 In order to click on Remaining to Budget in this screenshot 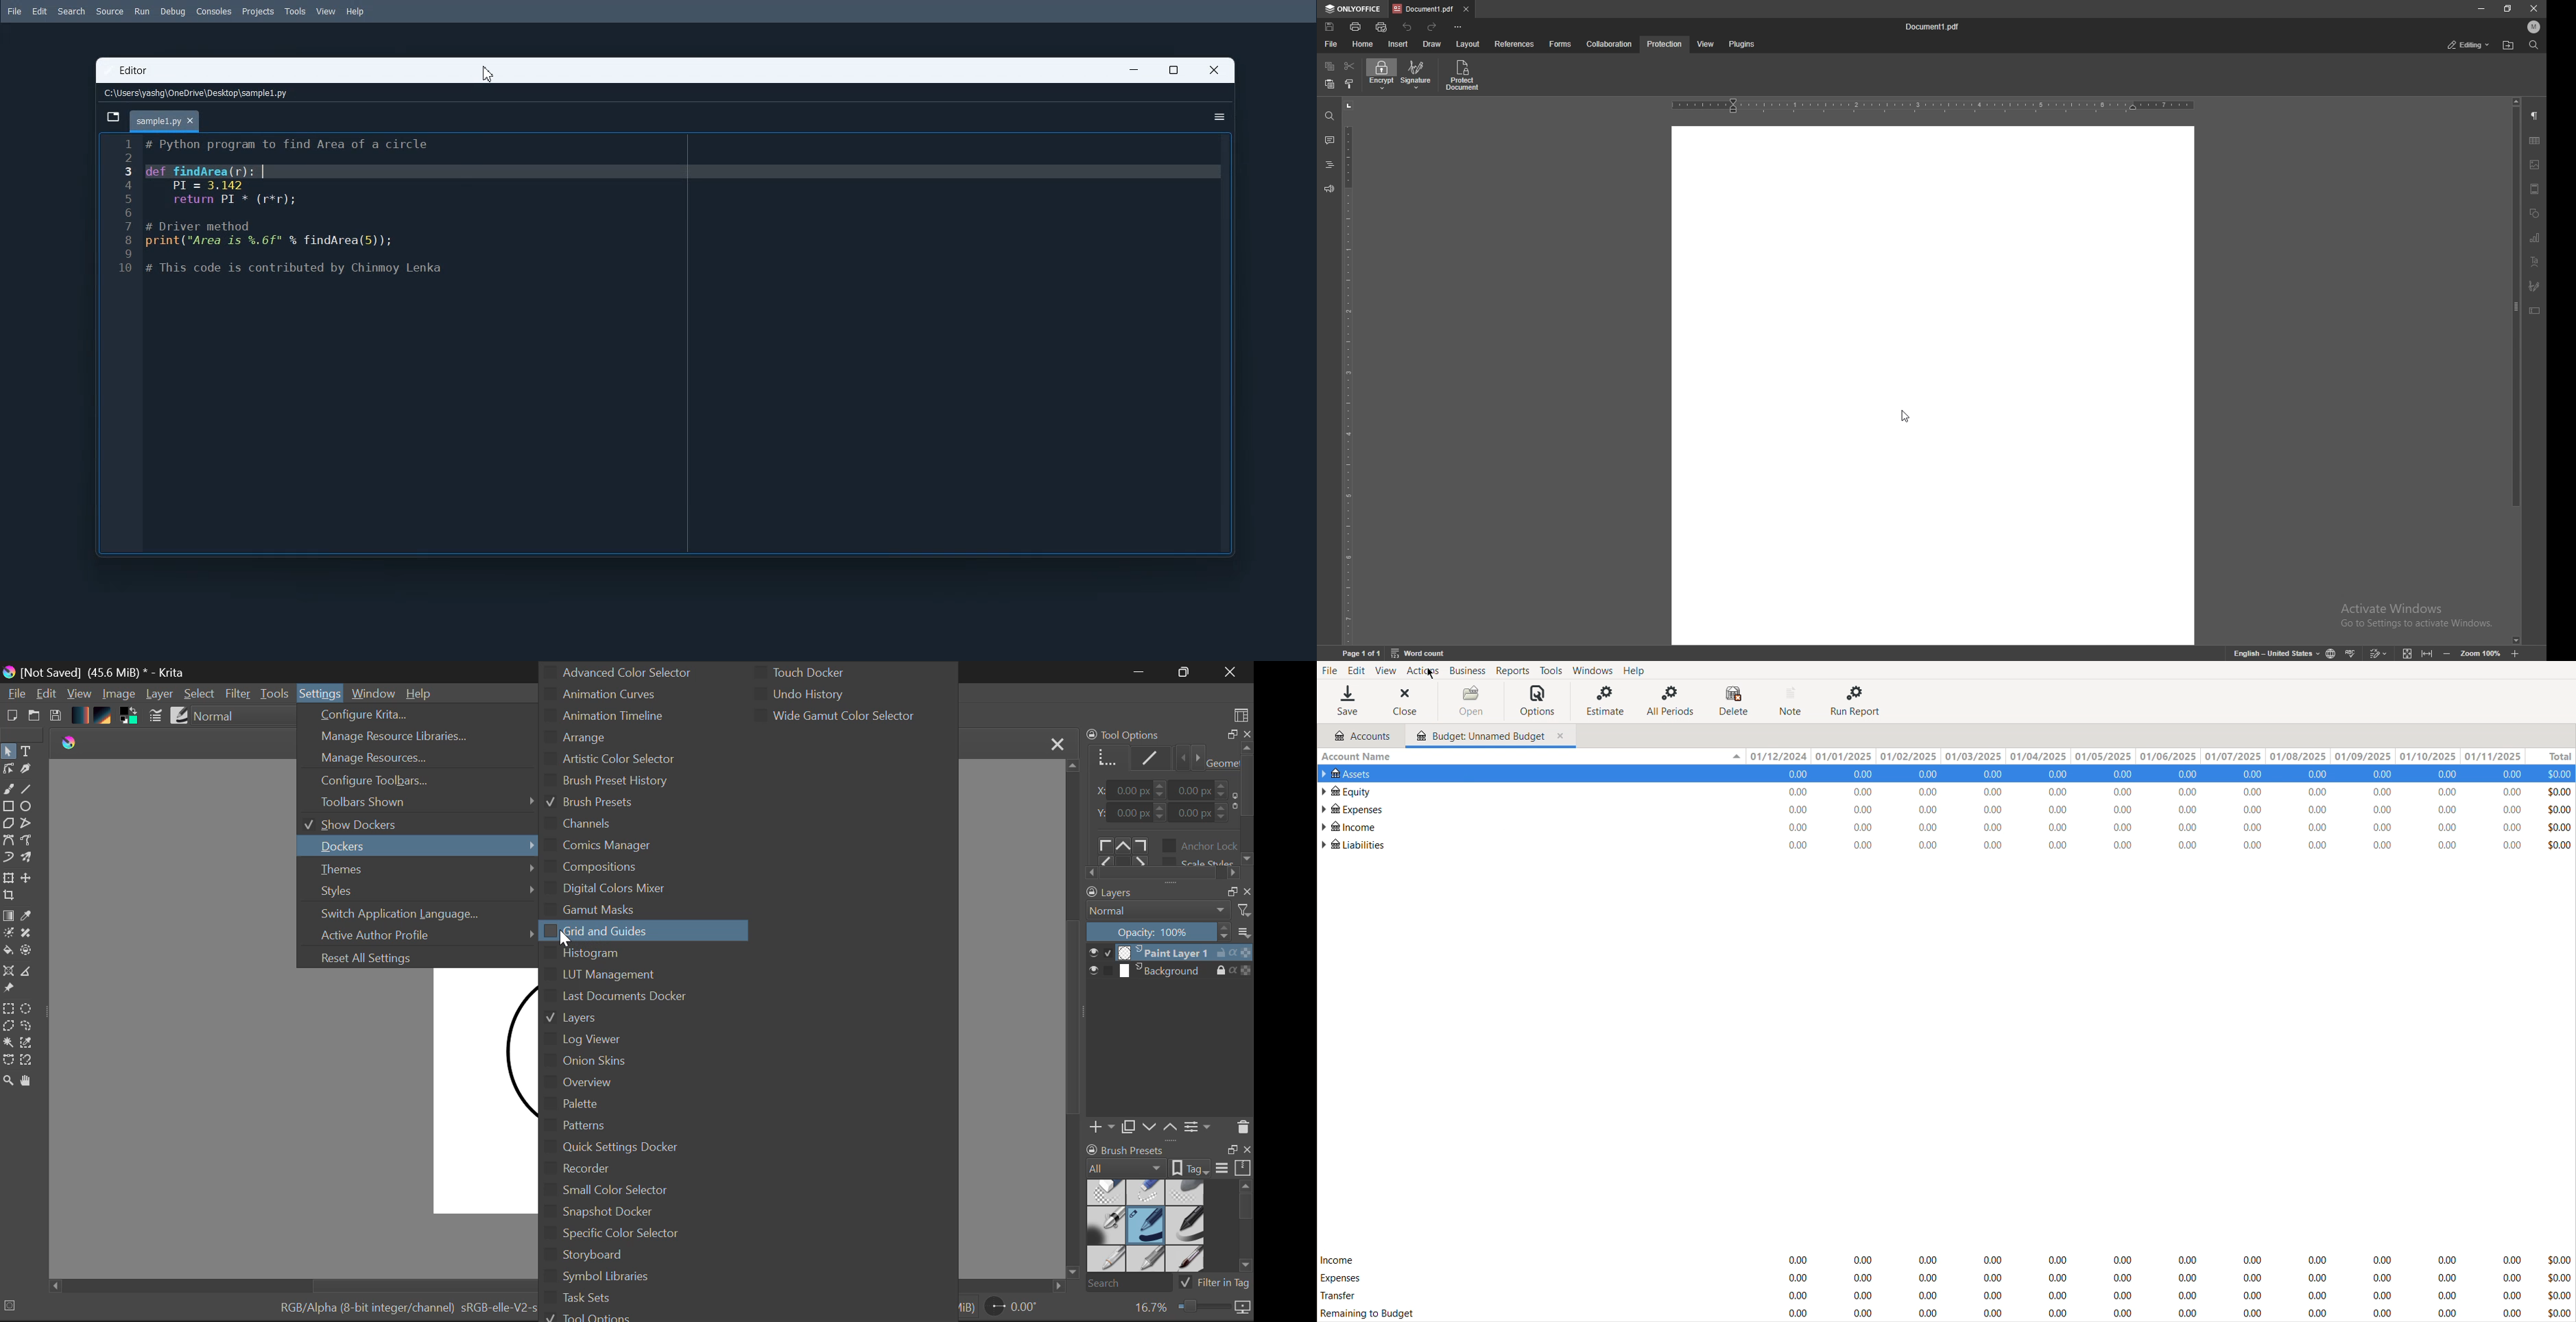, I will do `click(1369, 1314)`.